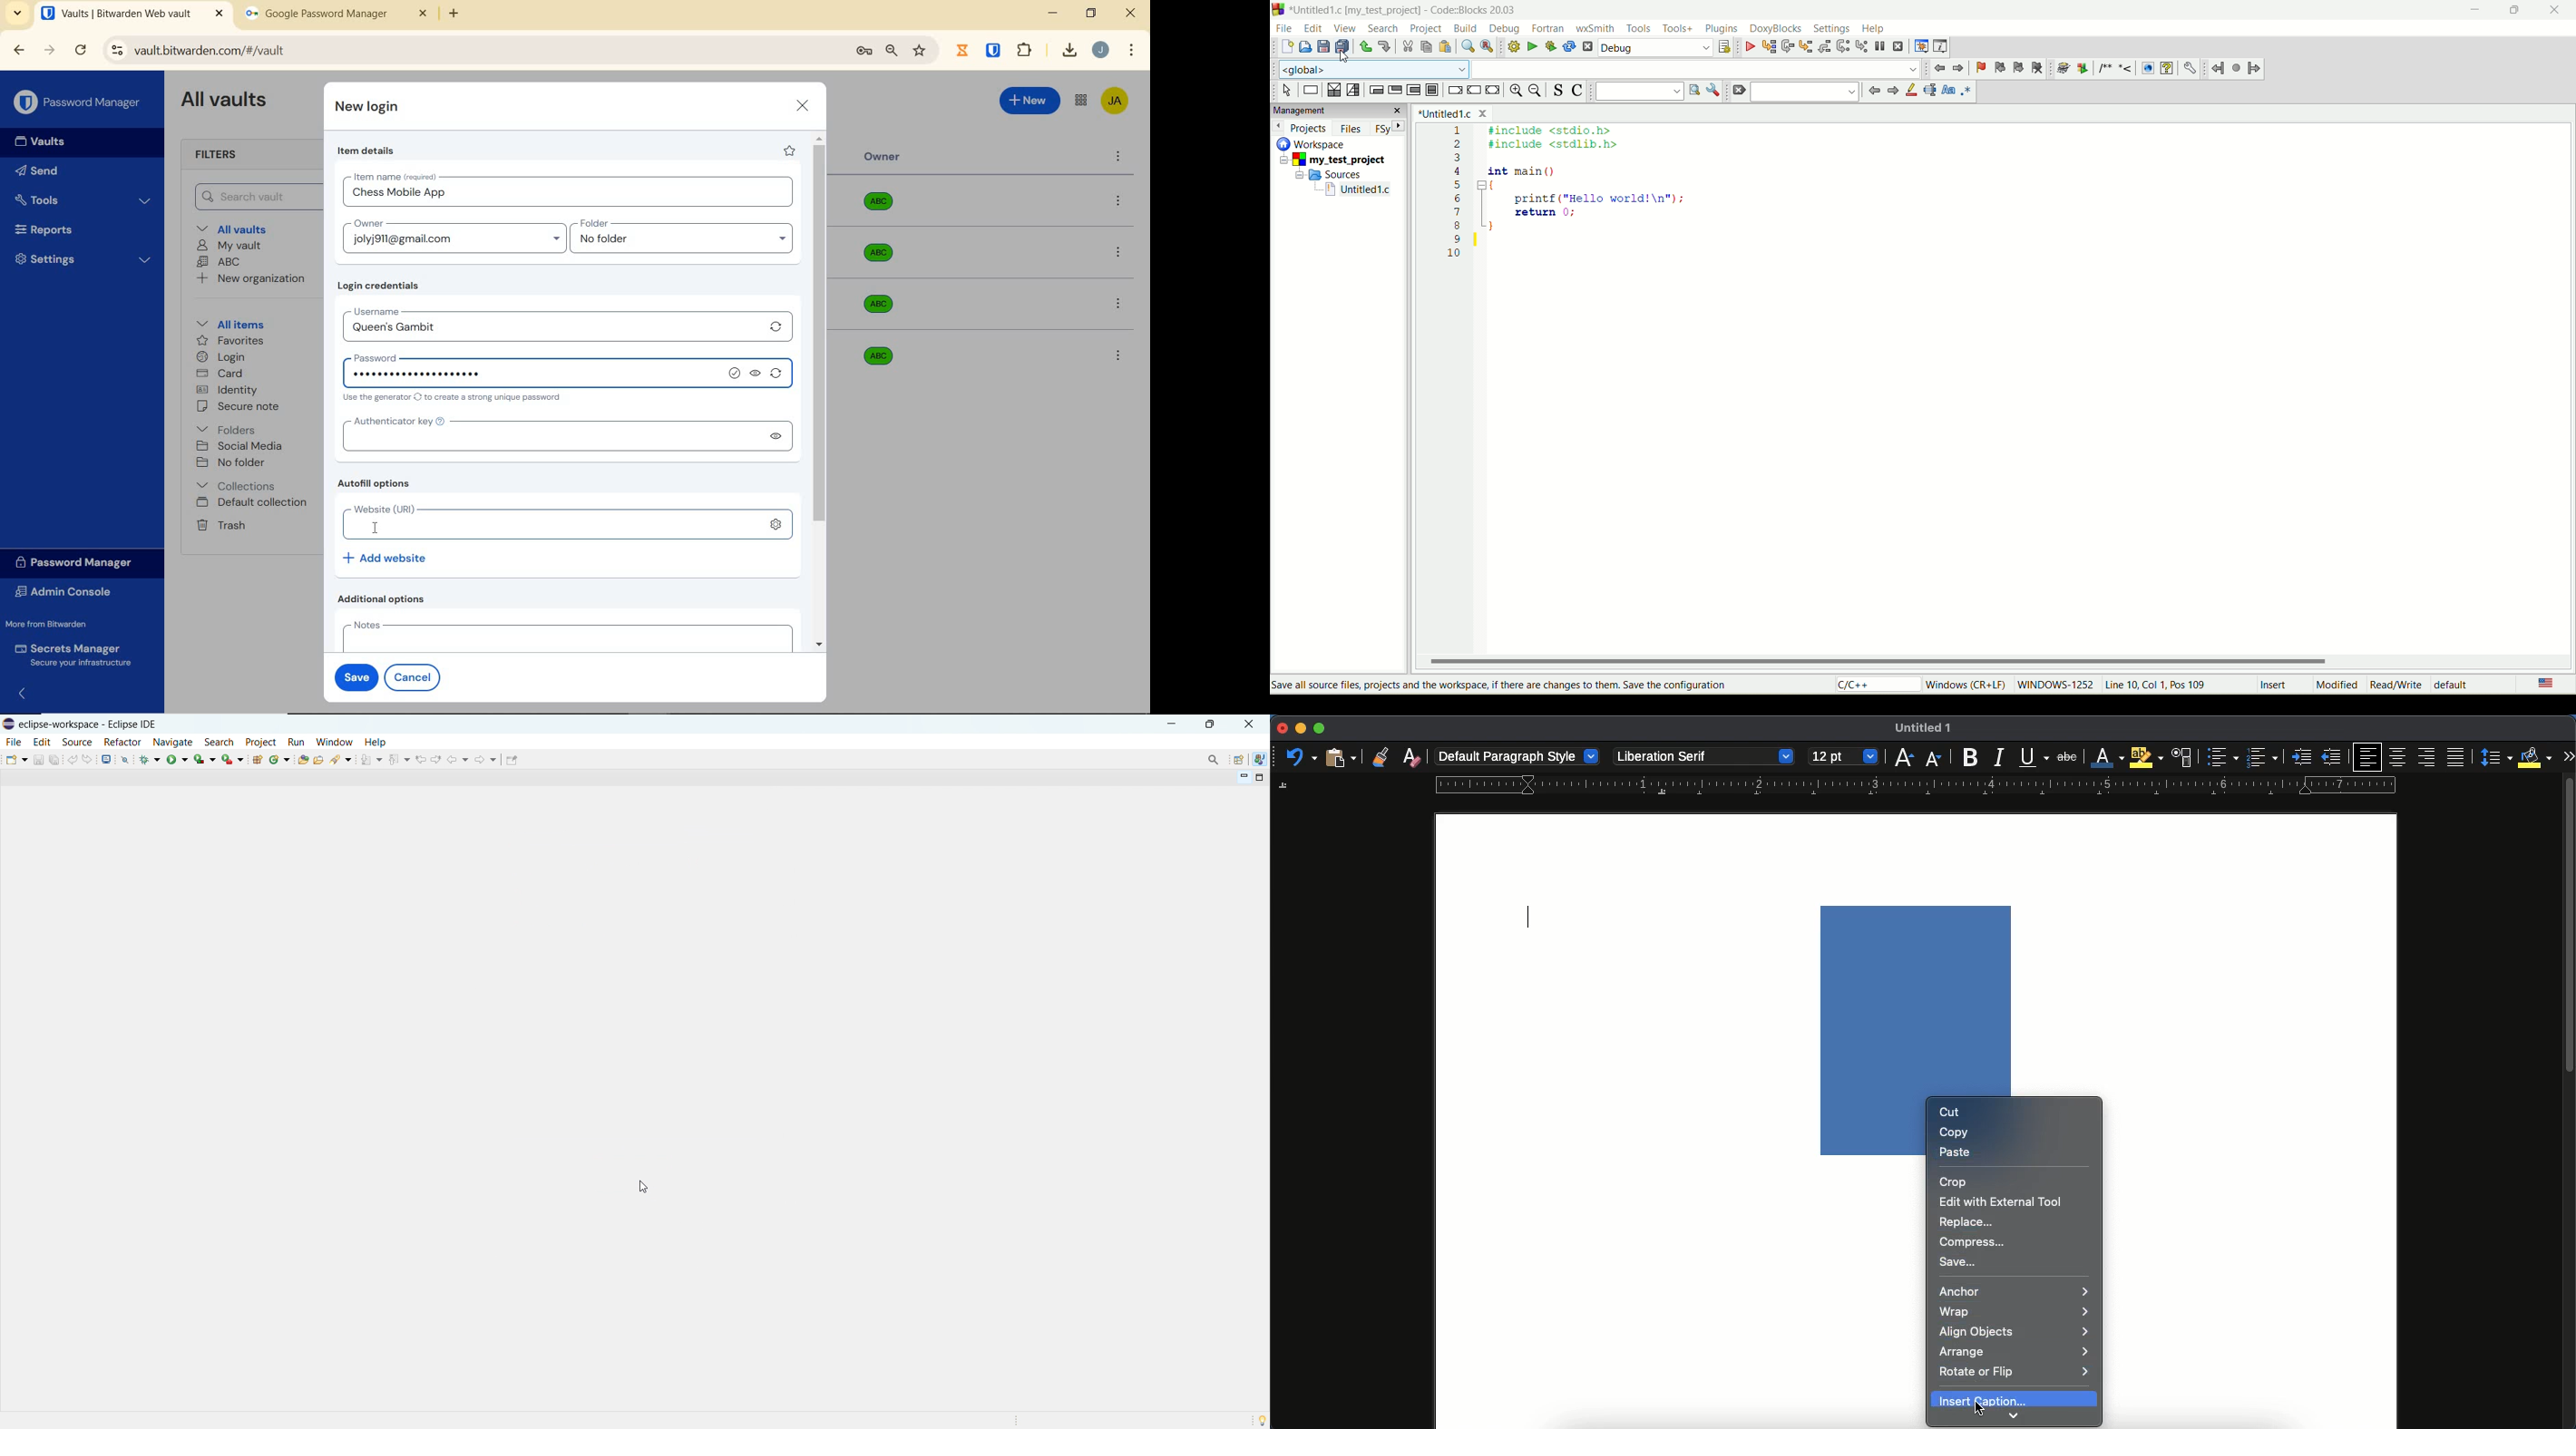  I want to click on strikethrough, so click(2069, 757).